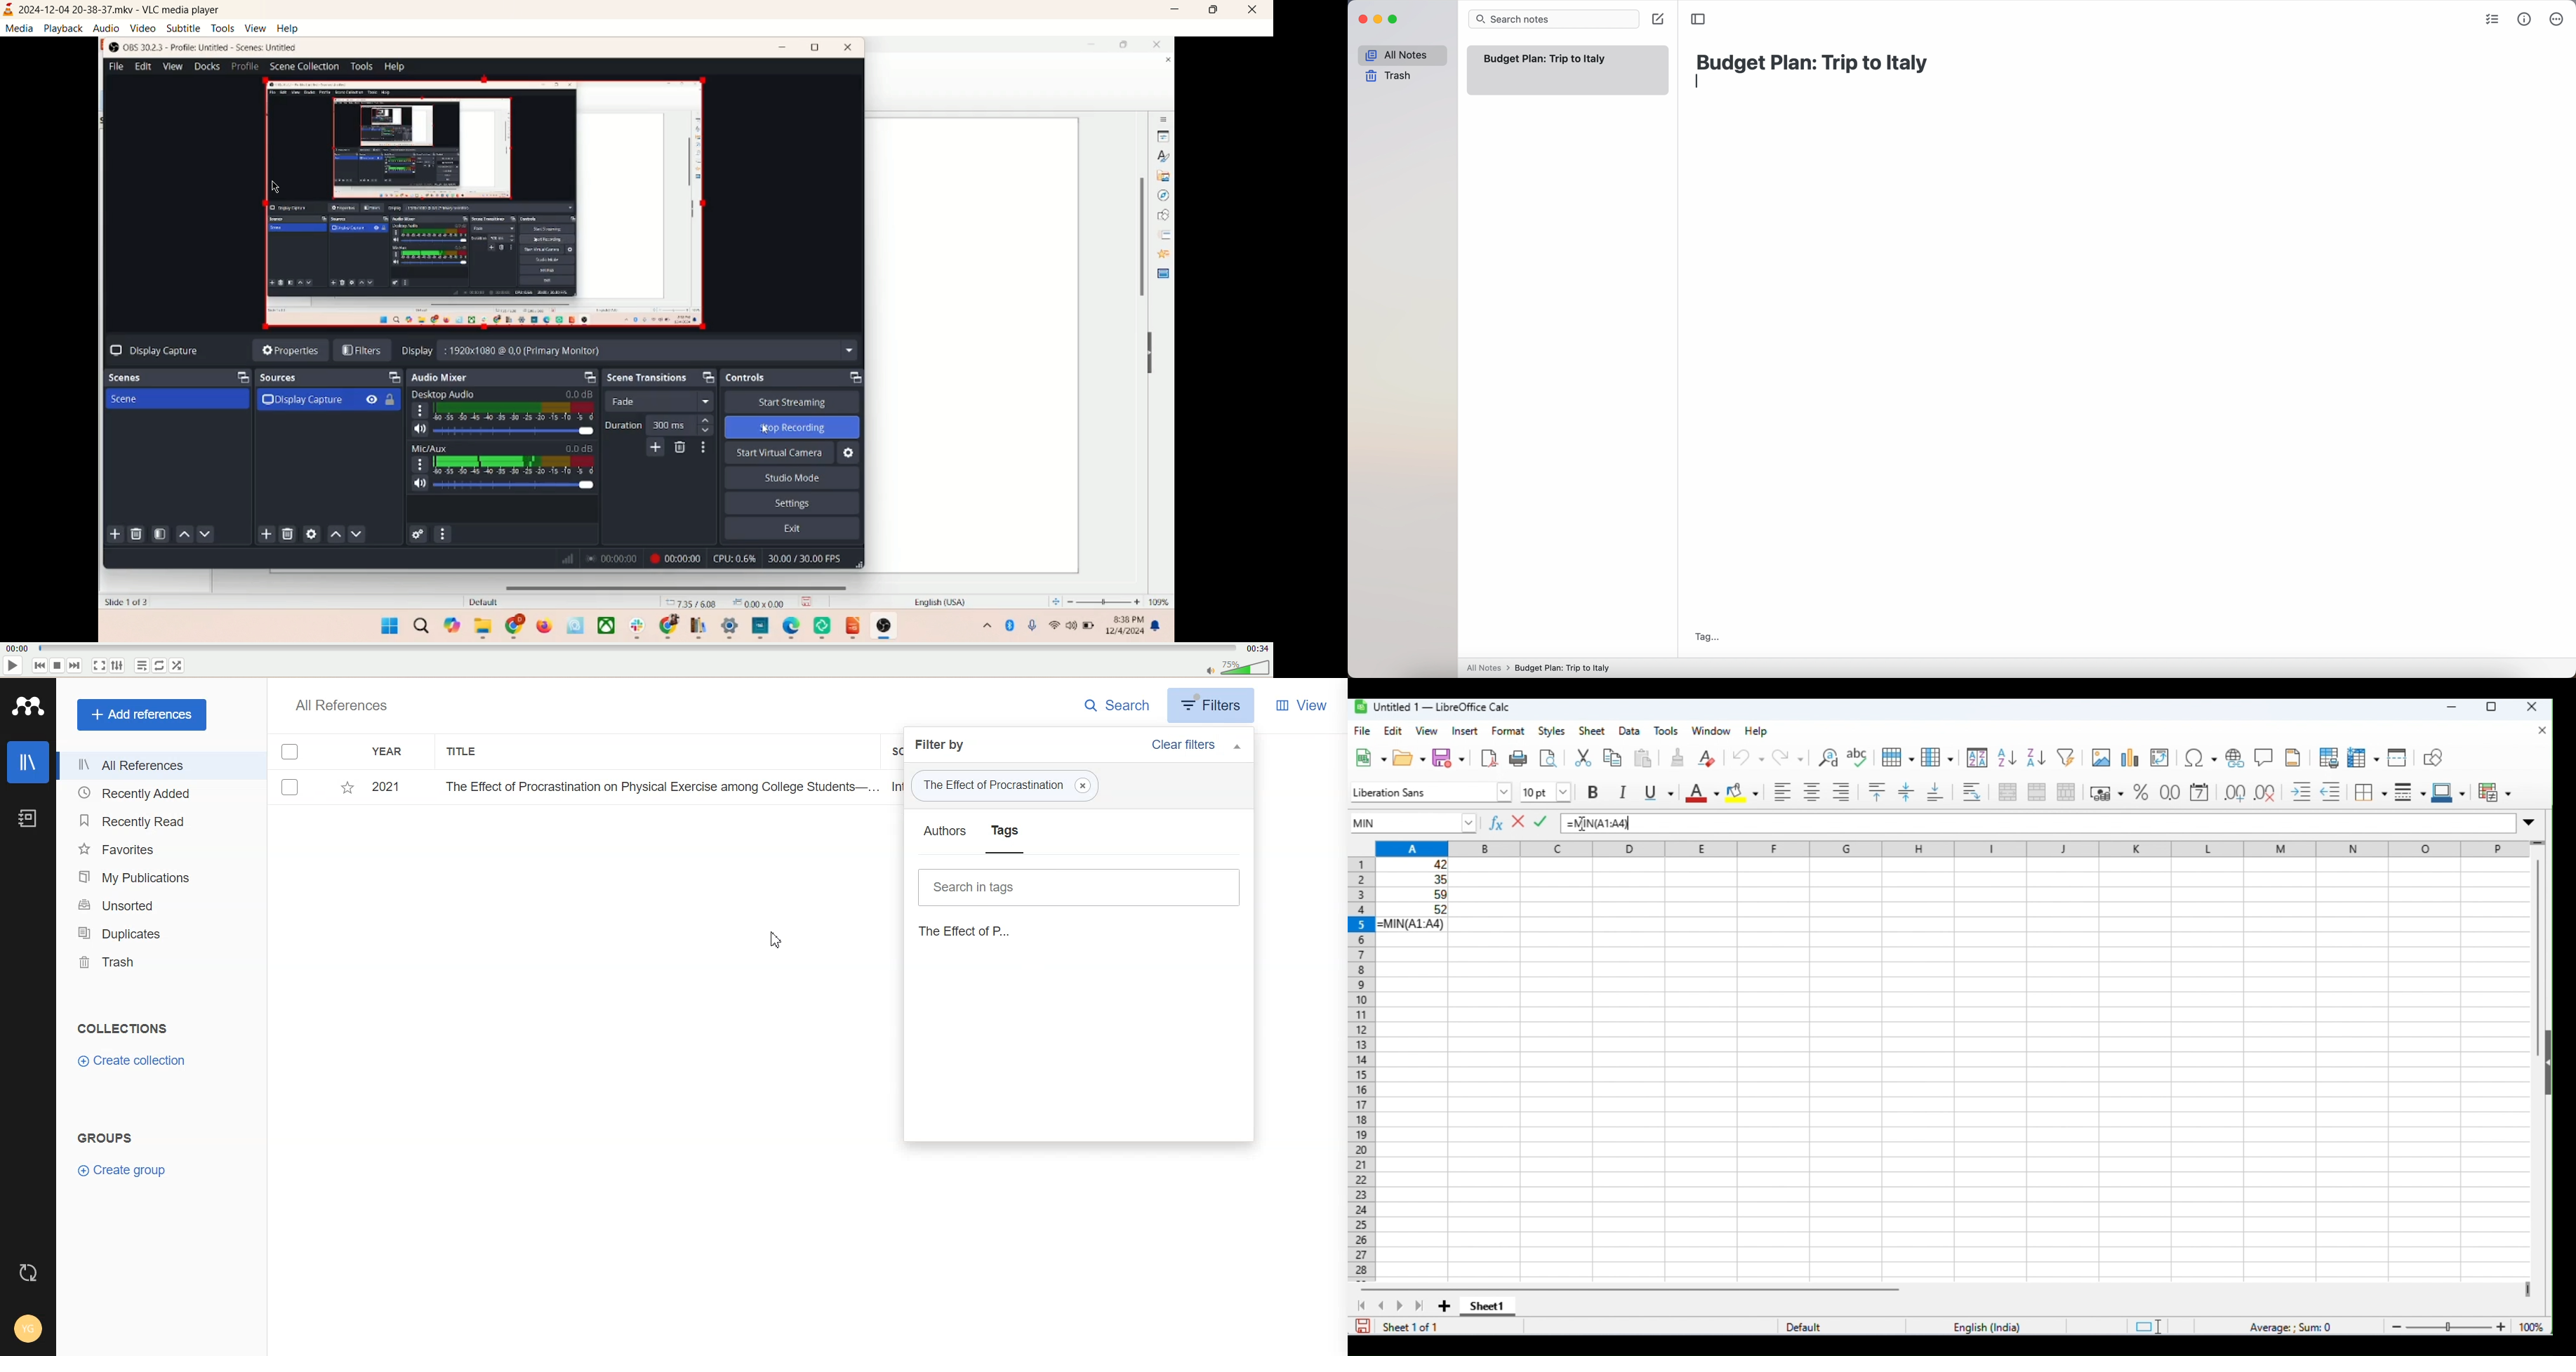  What do you see at coordinates (1395, 19) in the screenshot?
I see `maximize` at bounding box center [1395, 19].